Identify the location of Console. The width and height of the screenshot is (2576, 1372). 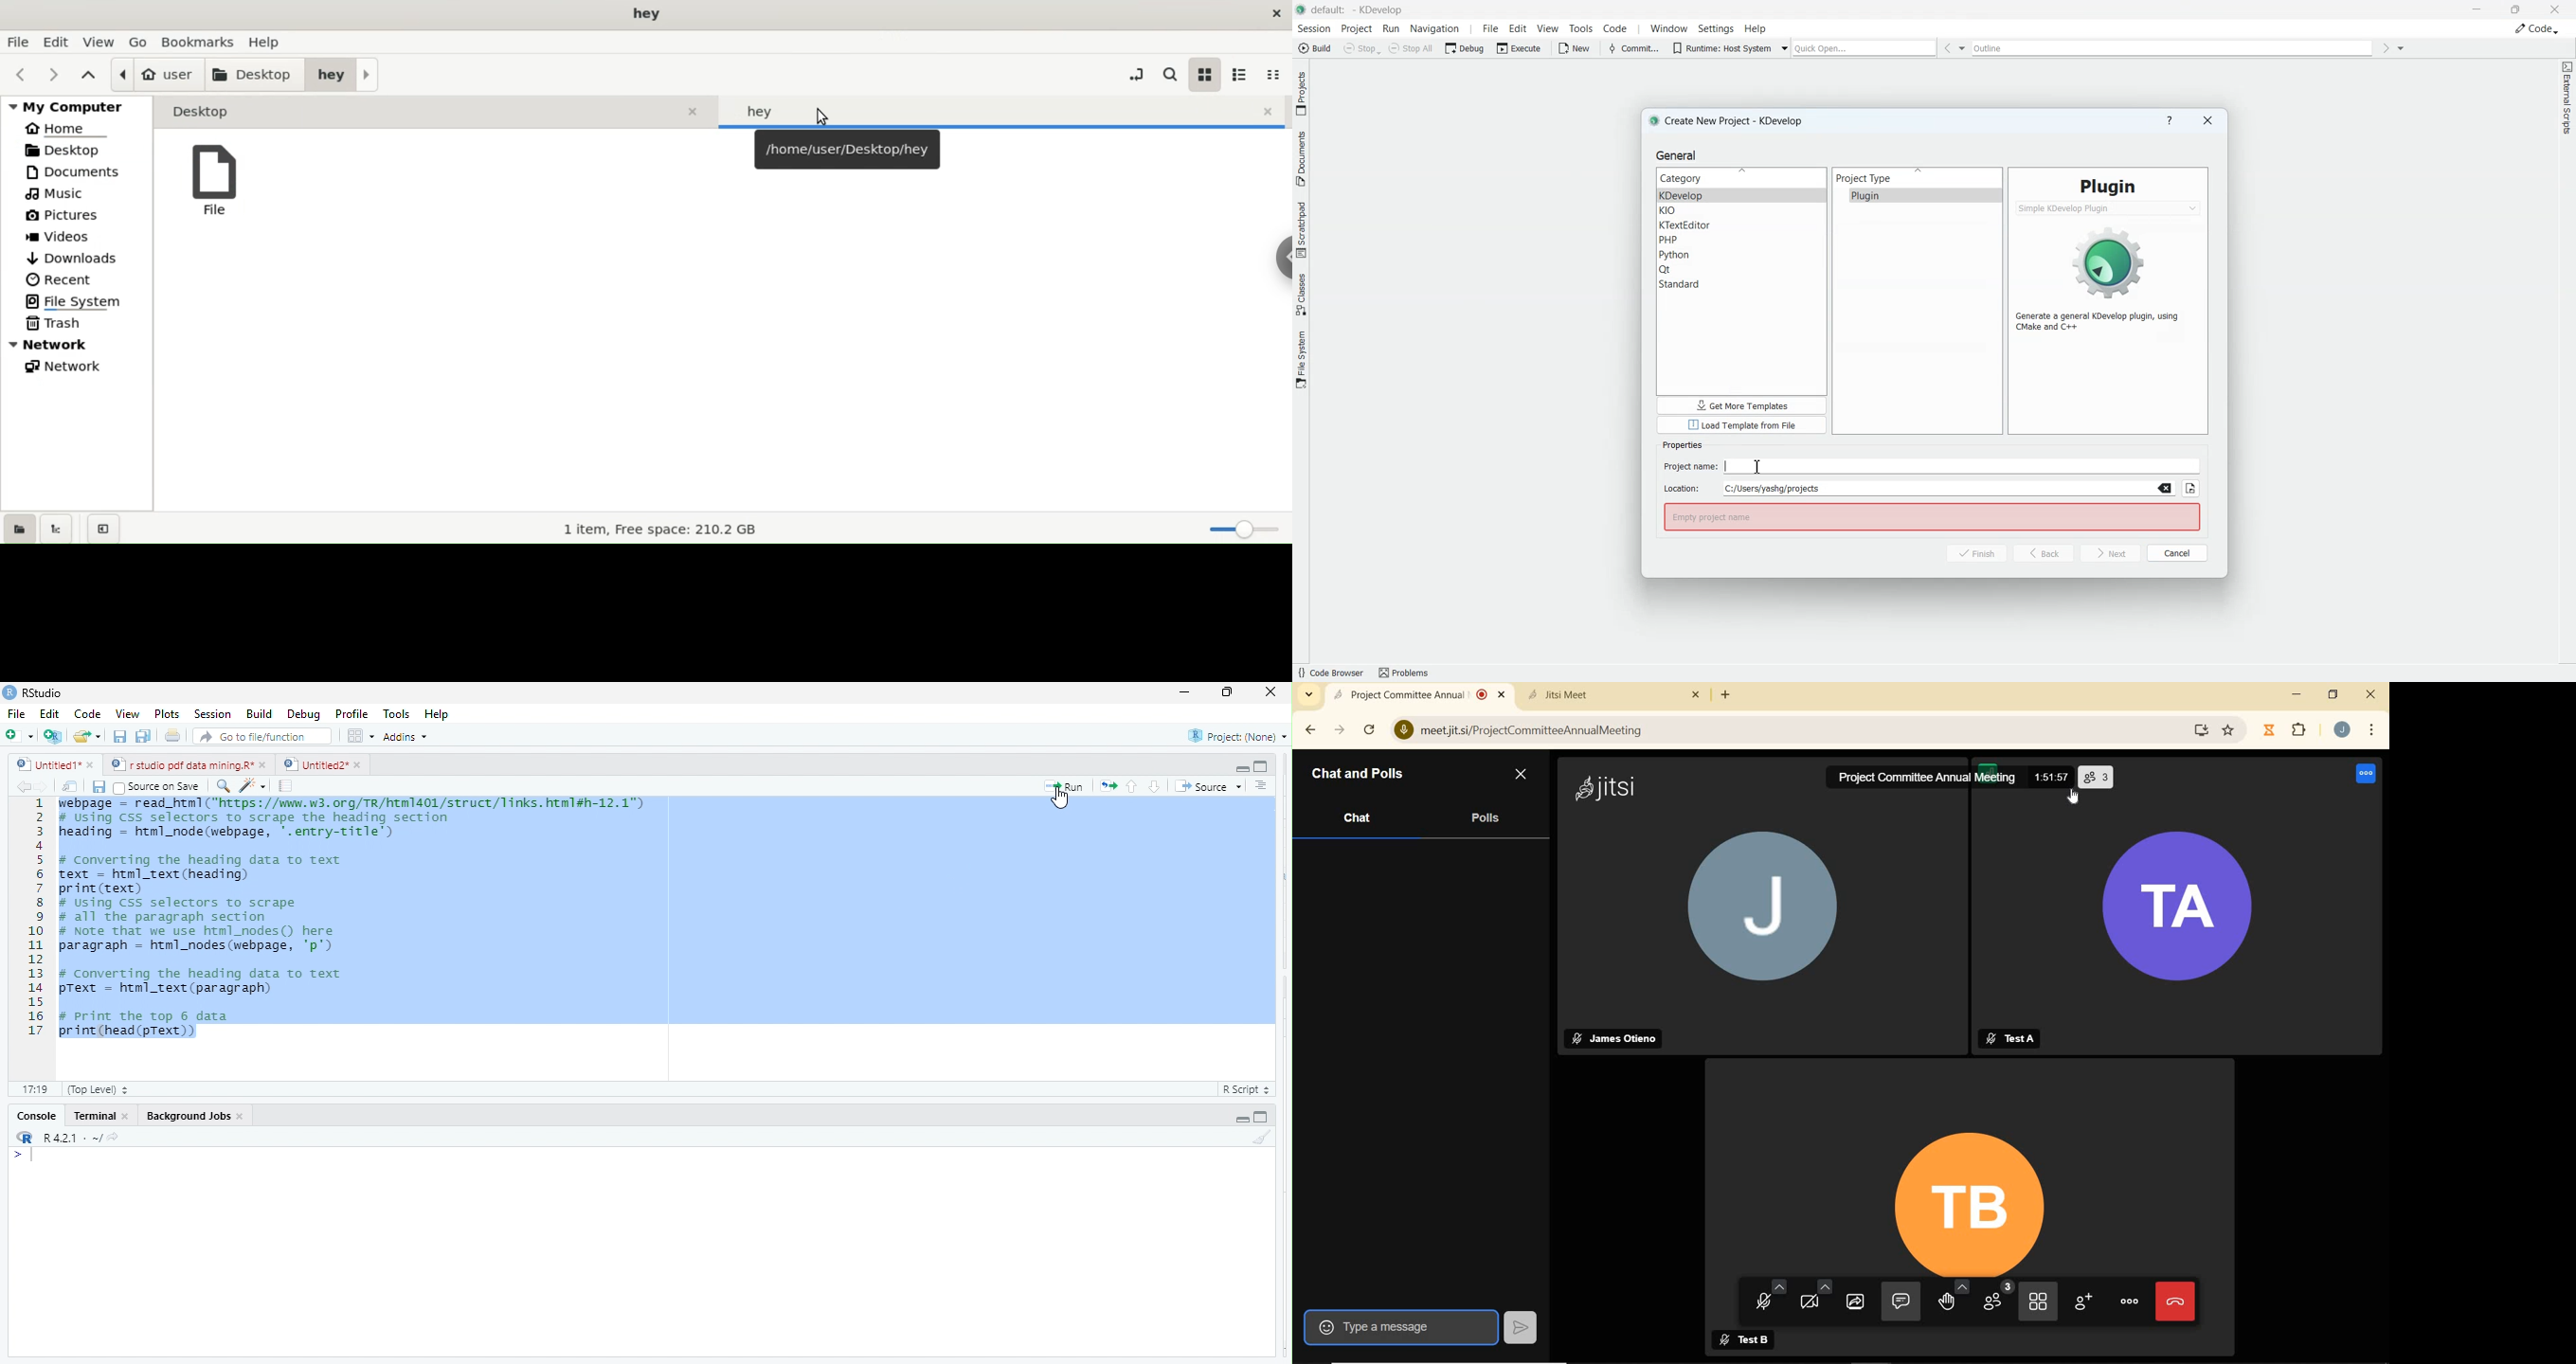
(36, 1117).